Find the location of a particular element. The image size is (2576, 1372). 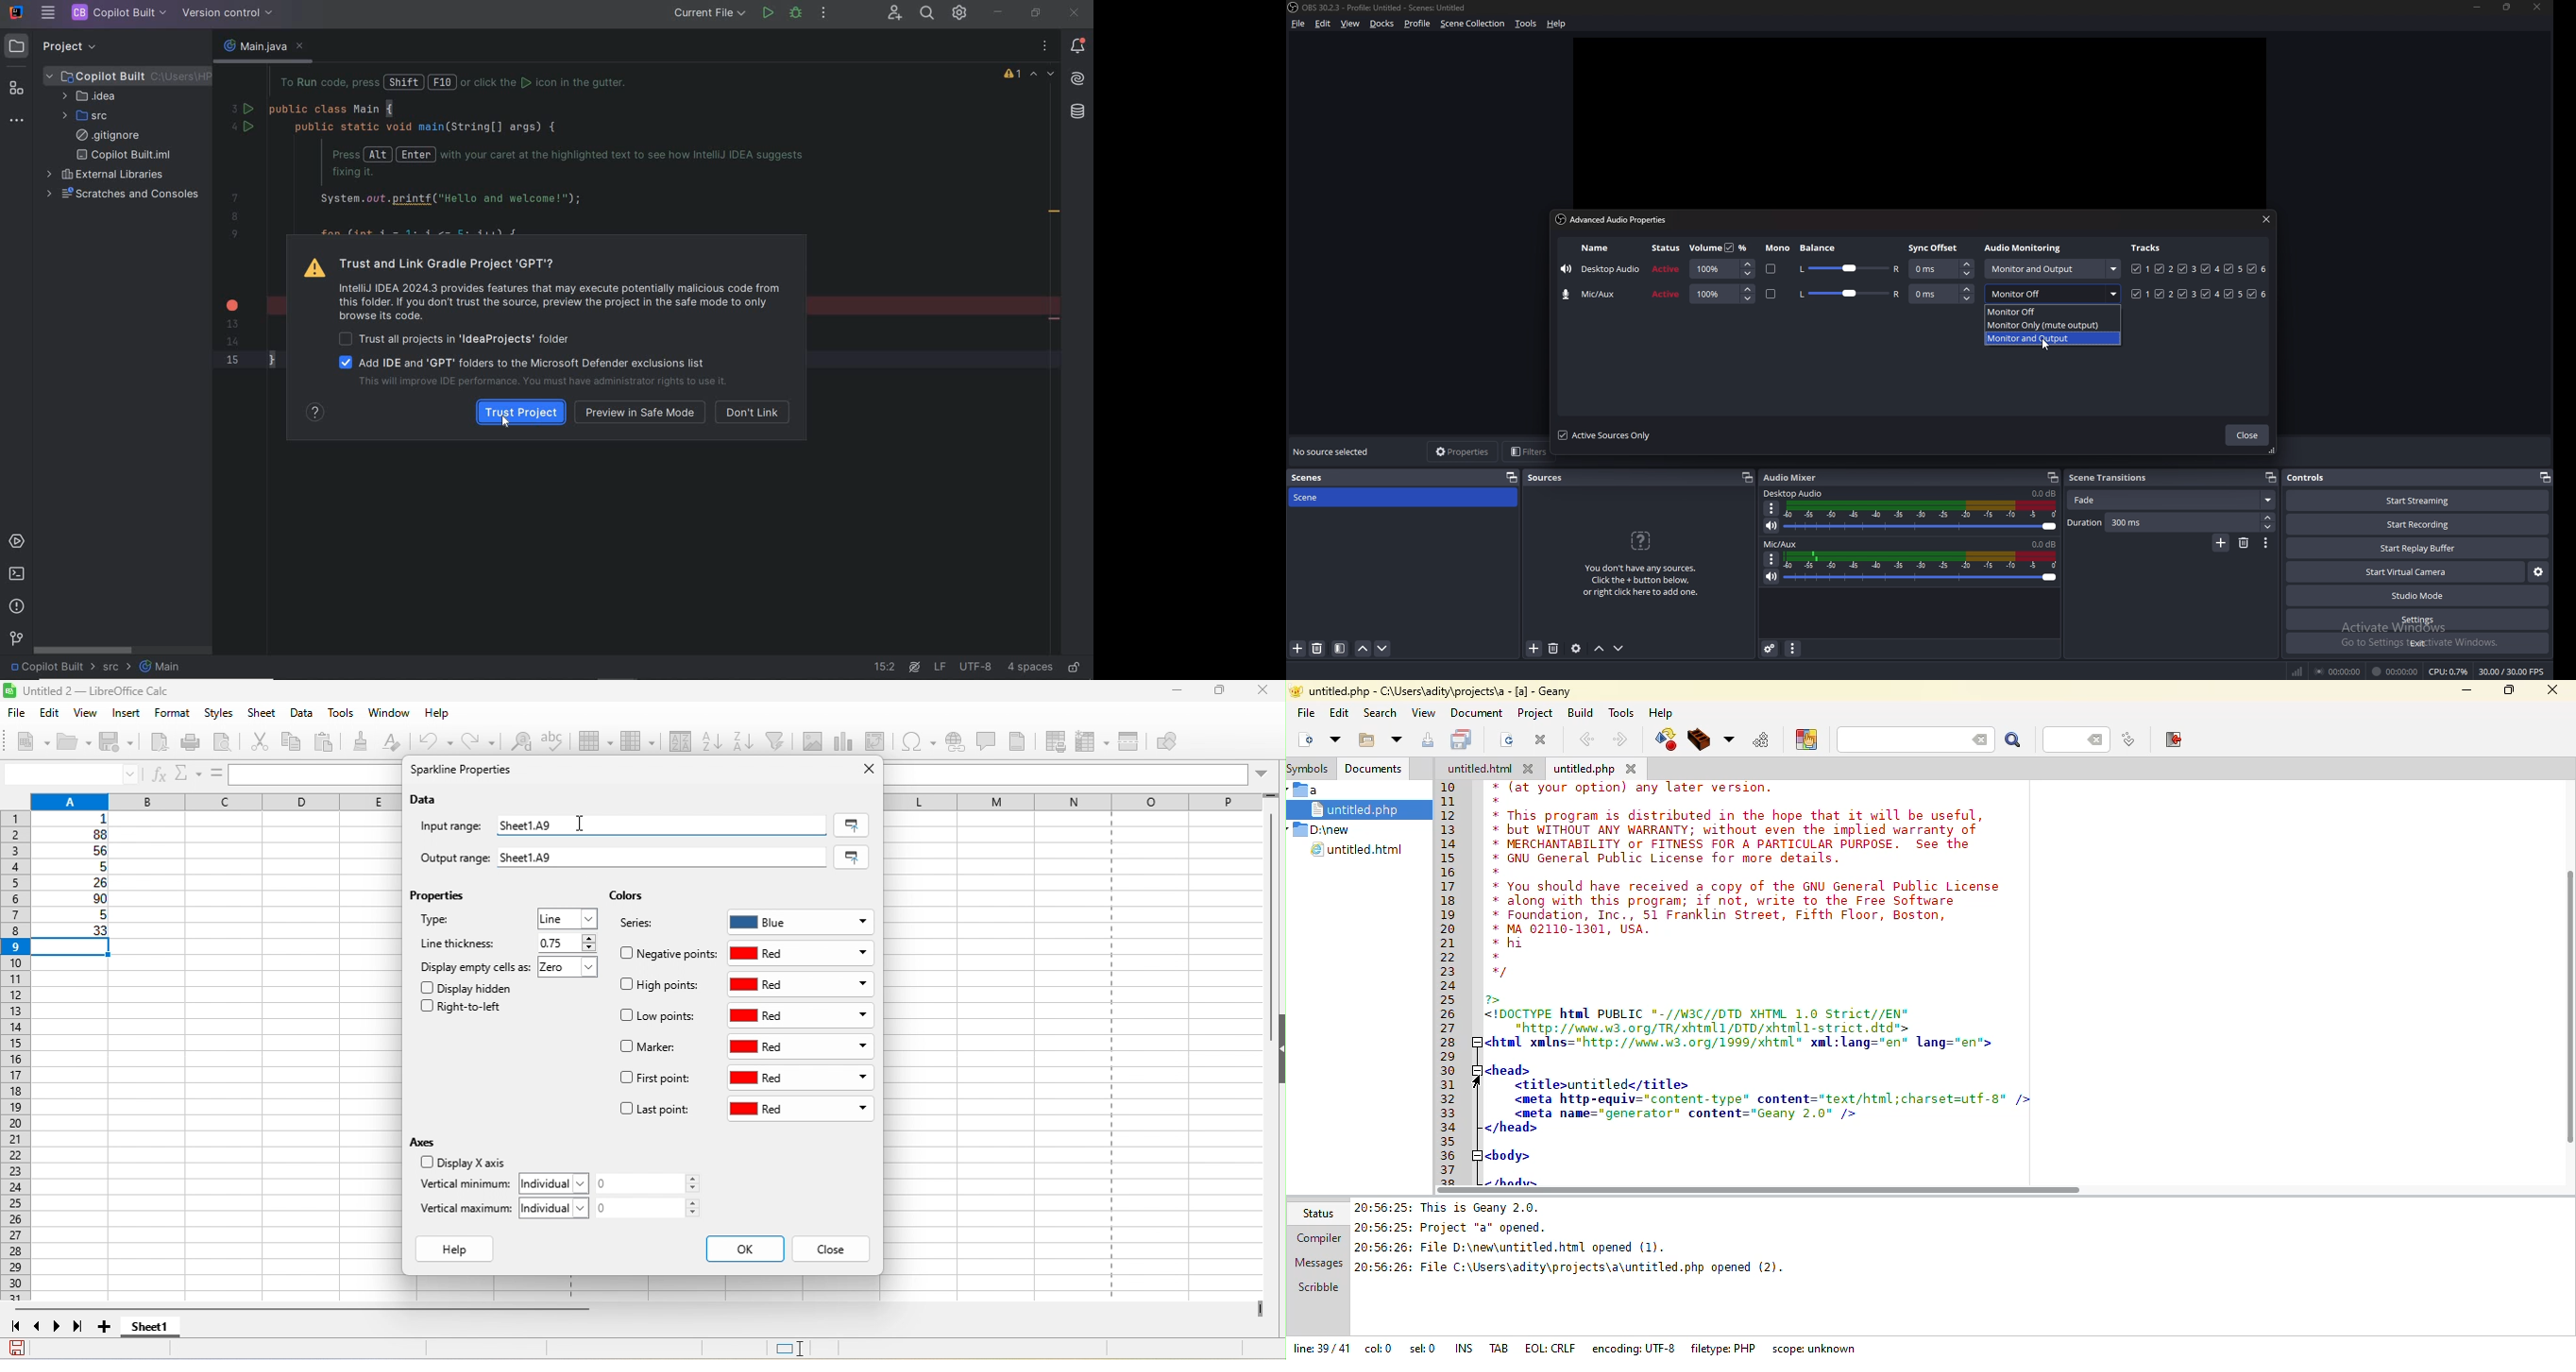

properties is located at coordinates (1461, 451).